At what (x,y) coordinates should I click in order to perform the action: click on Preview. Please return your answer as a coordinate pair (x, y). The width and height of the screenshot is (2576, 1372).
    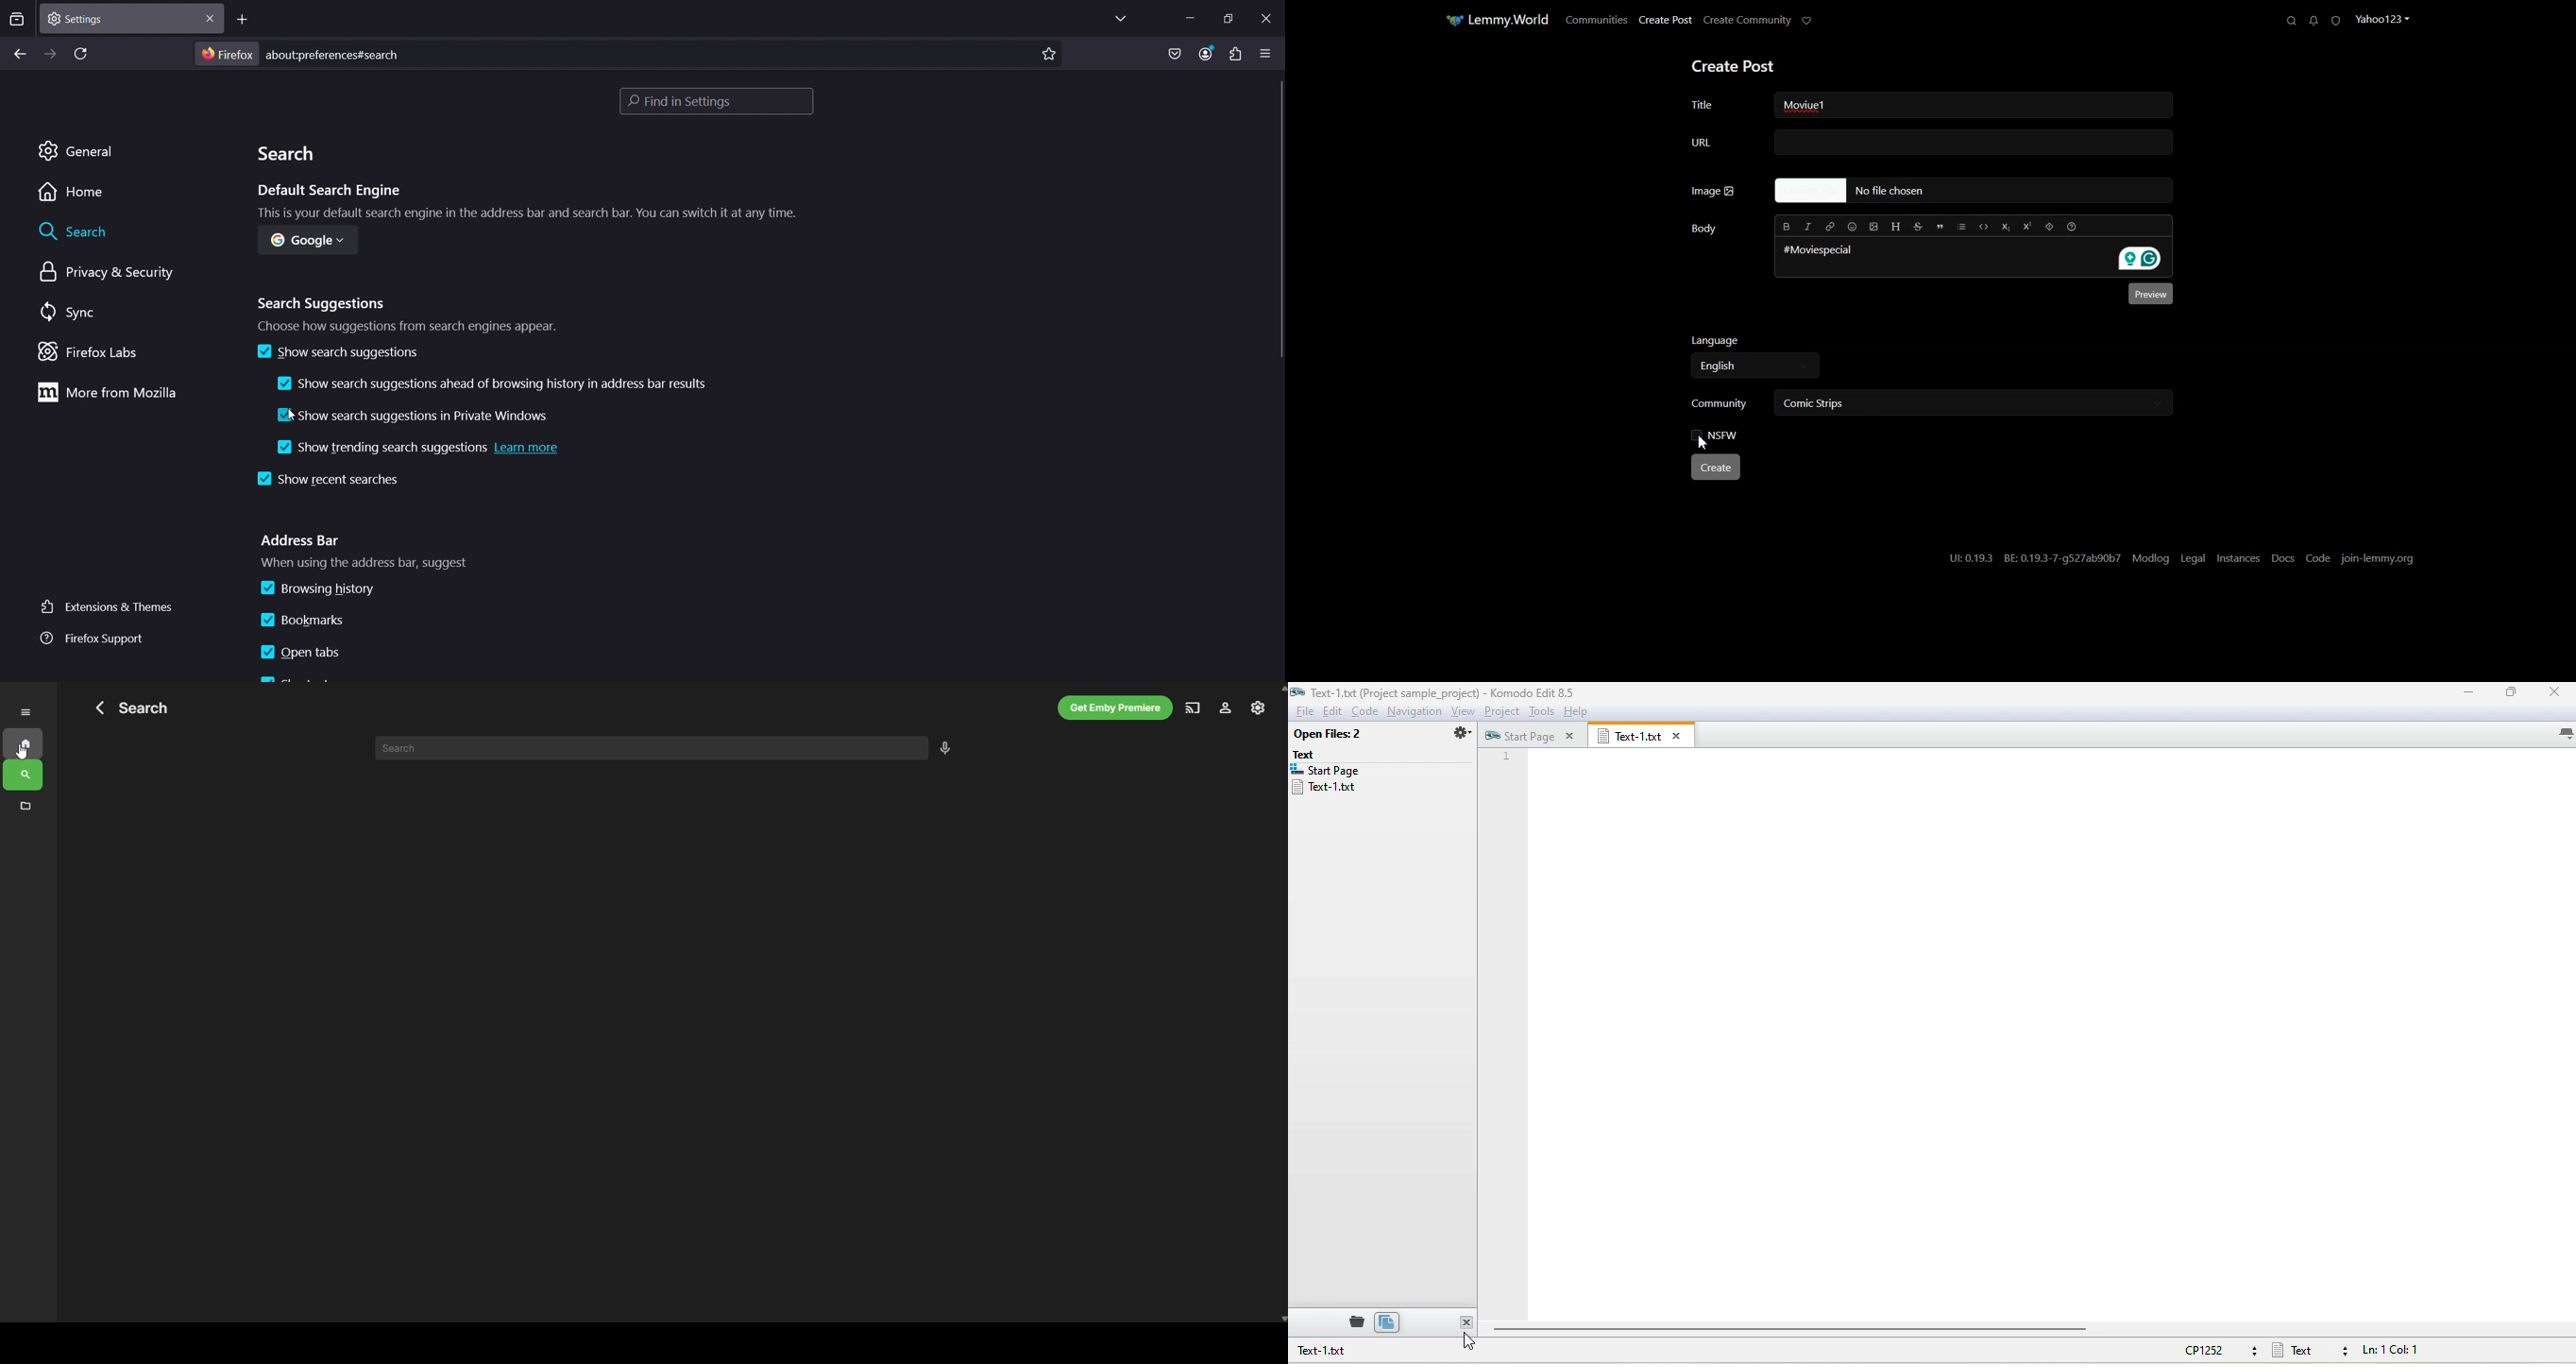
    Looking at the image, I should click on (2147, 294).